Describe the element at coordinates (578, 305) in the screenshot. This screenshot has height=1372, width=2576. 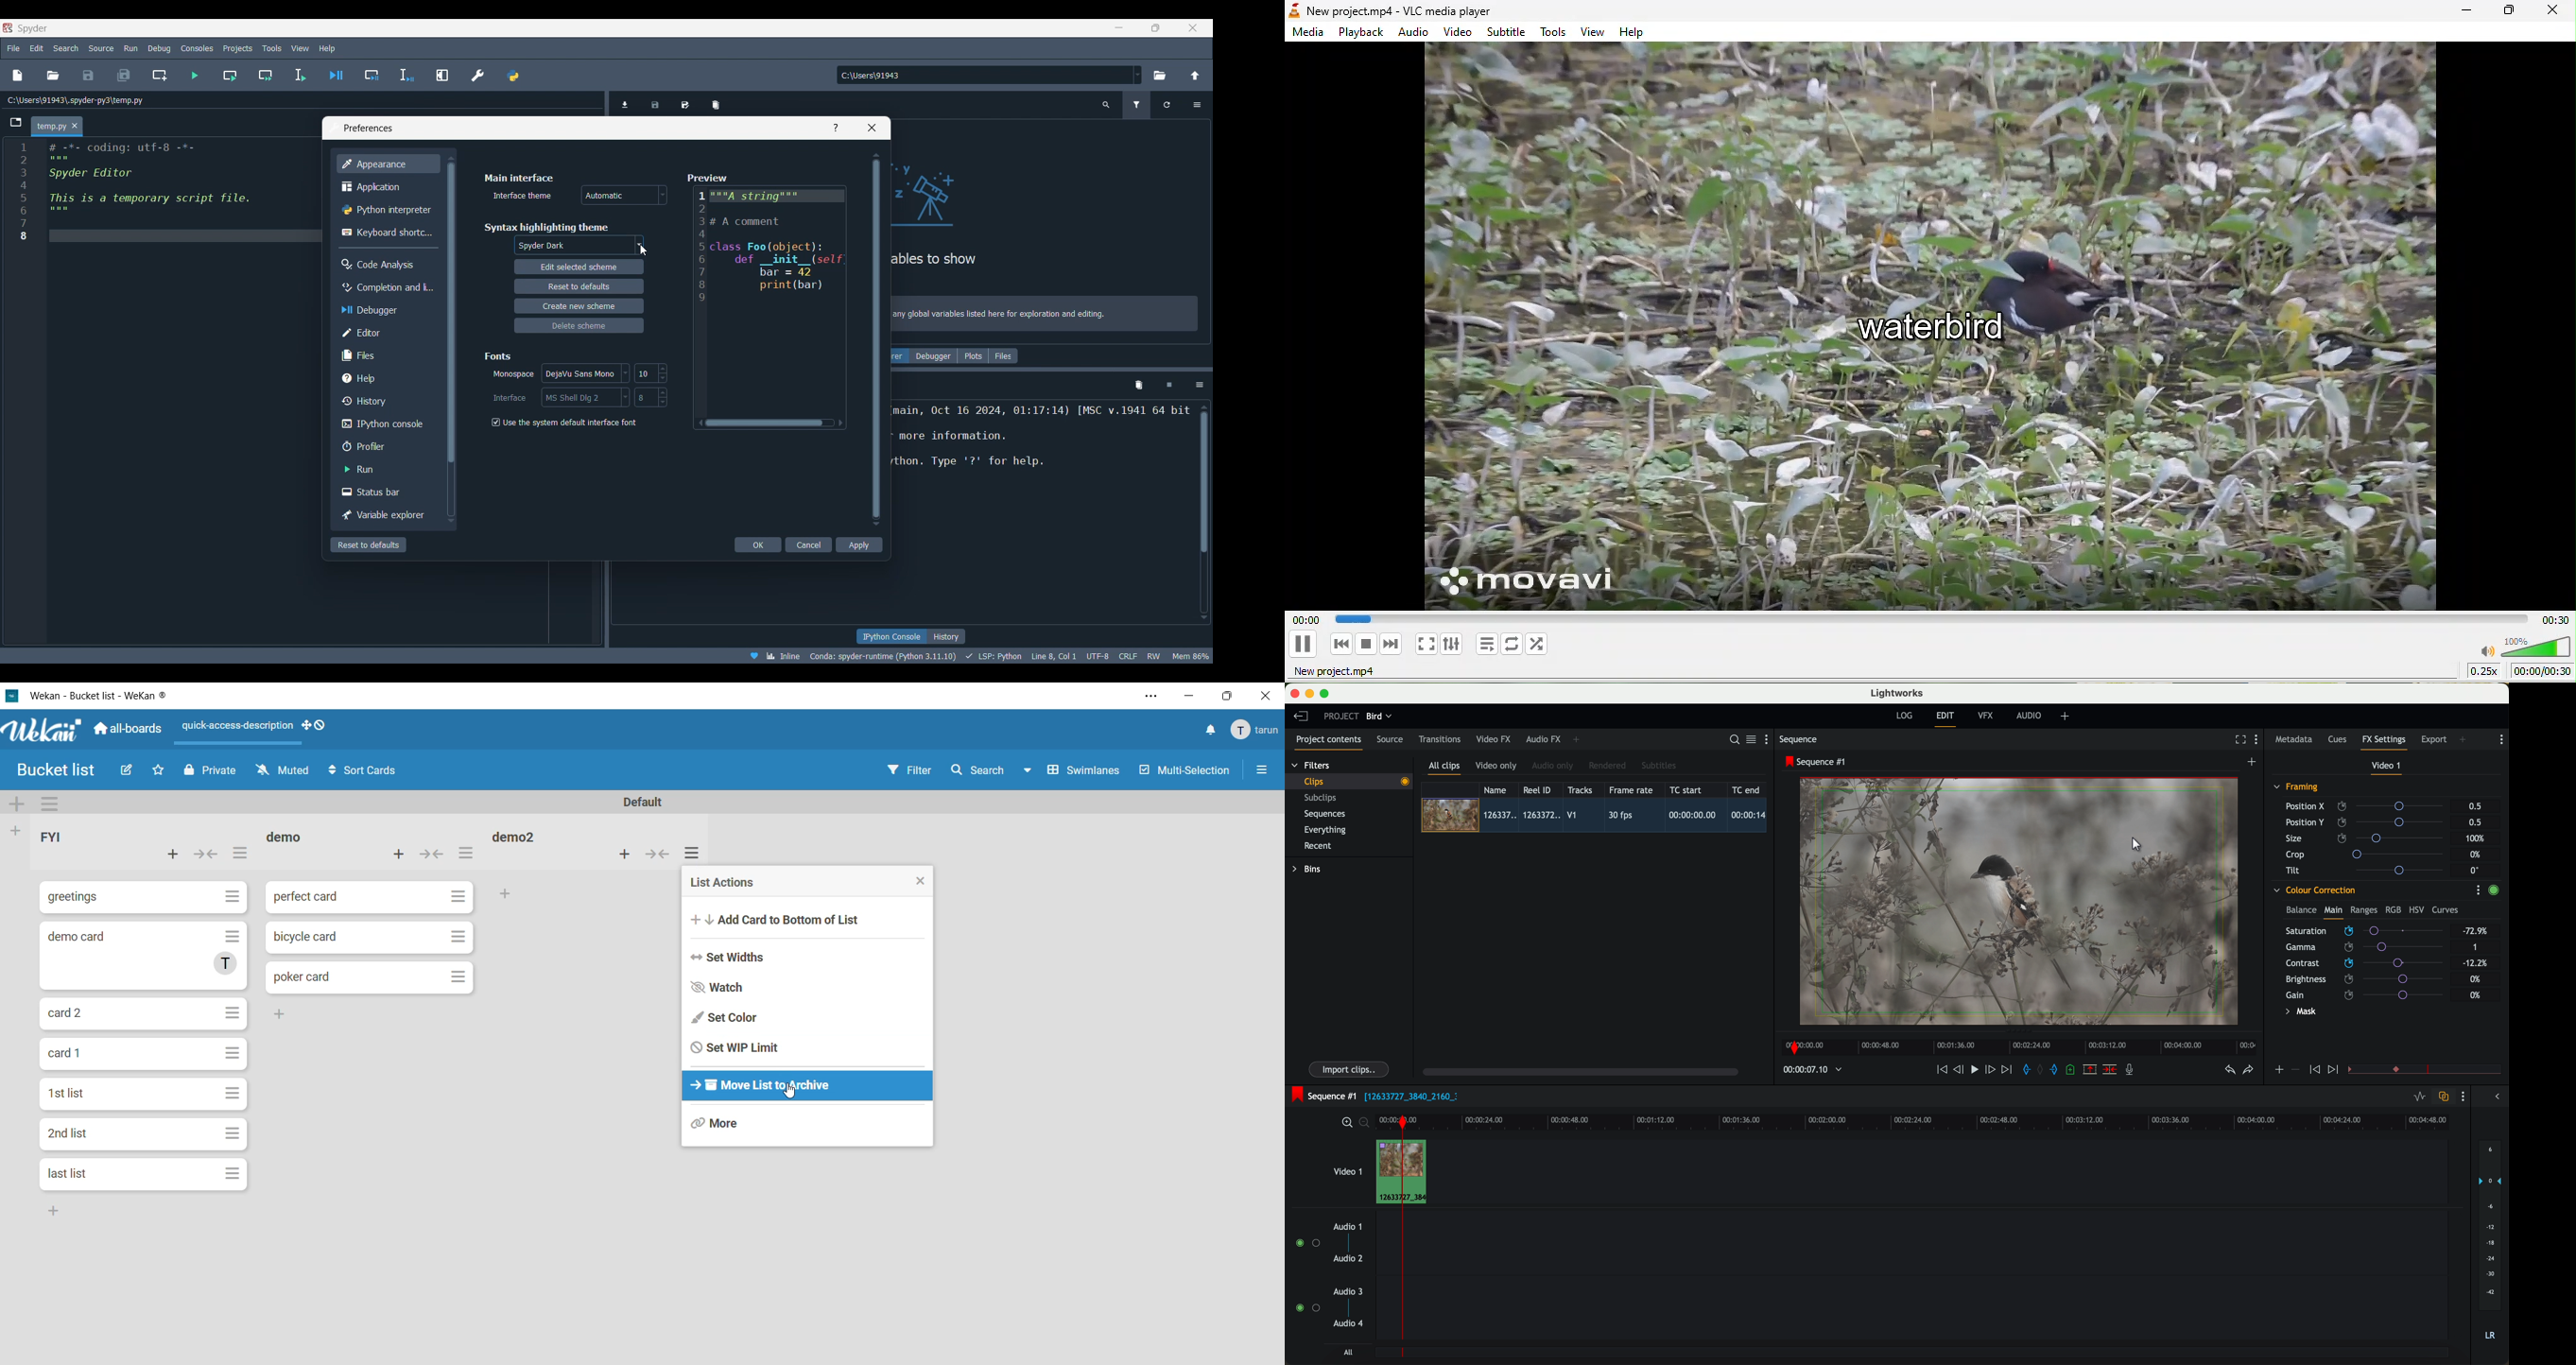
I see `create new scheme` at that location.